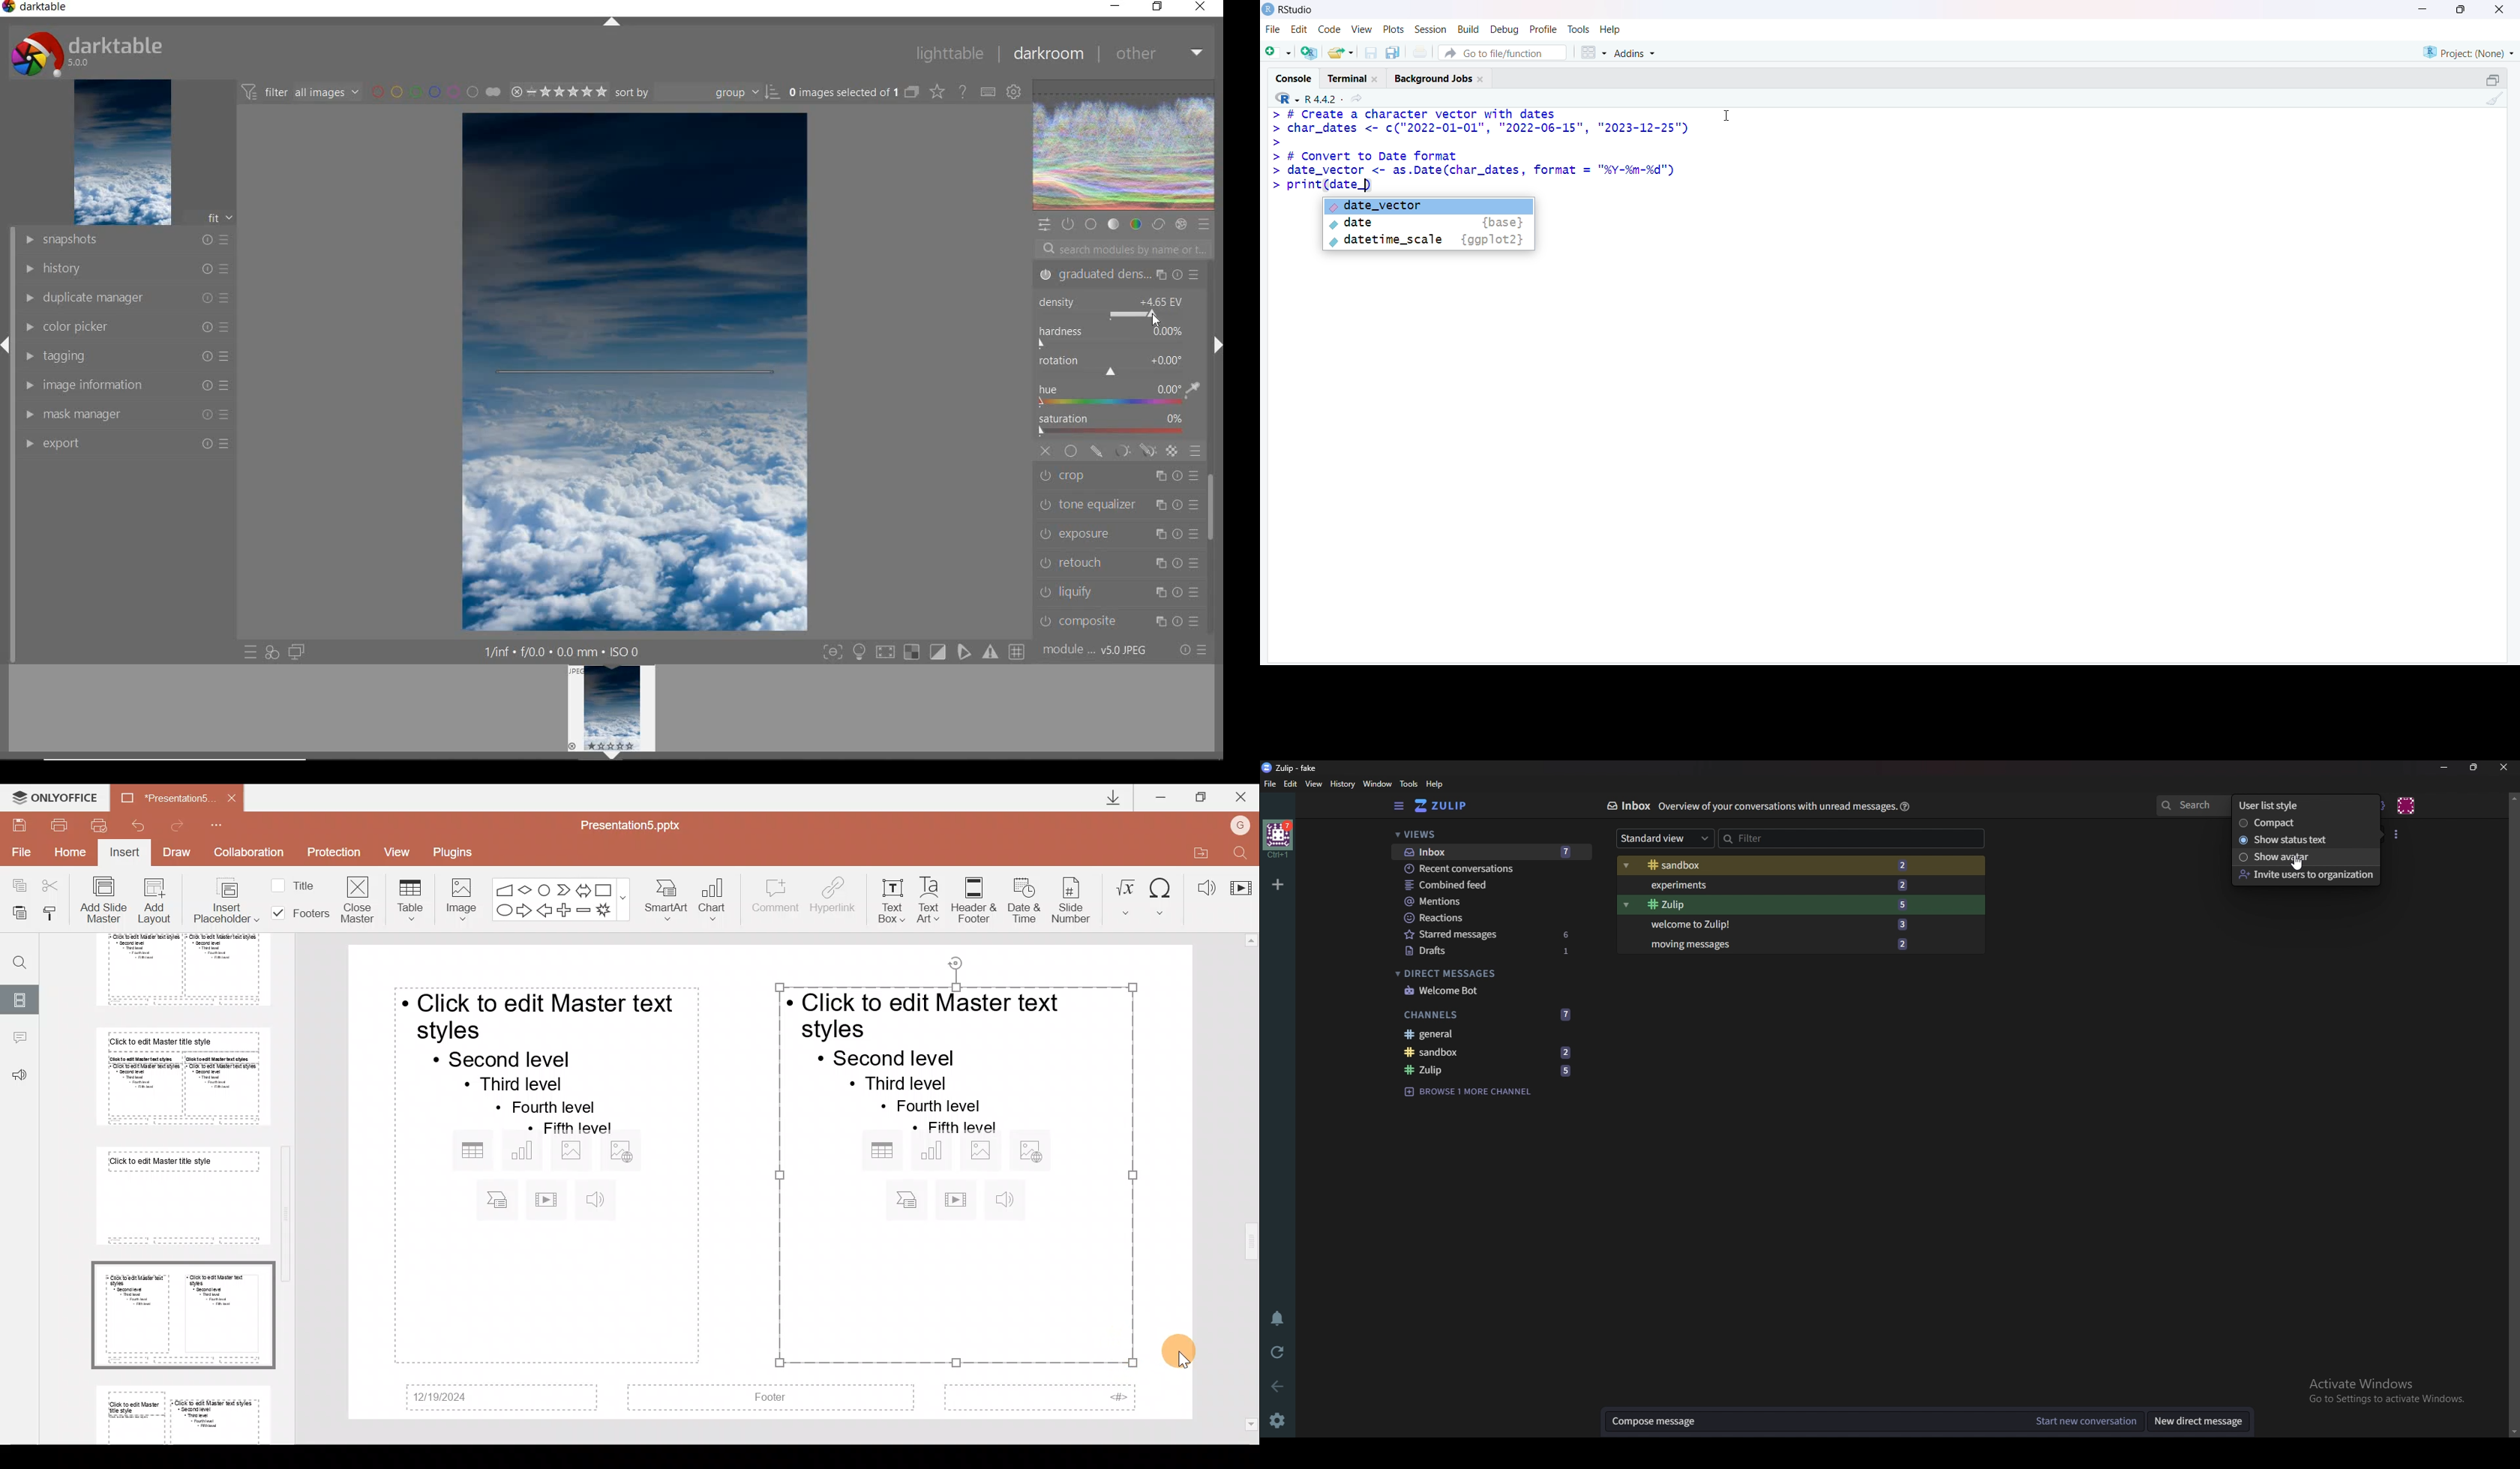 Image resolution: width=2520 pixels, height=1484 pixels. I want to click on Equation, so click(1125, 895).